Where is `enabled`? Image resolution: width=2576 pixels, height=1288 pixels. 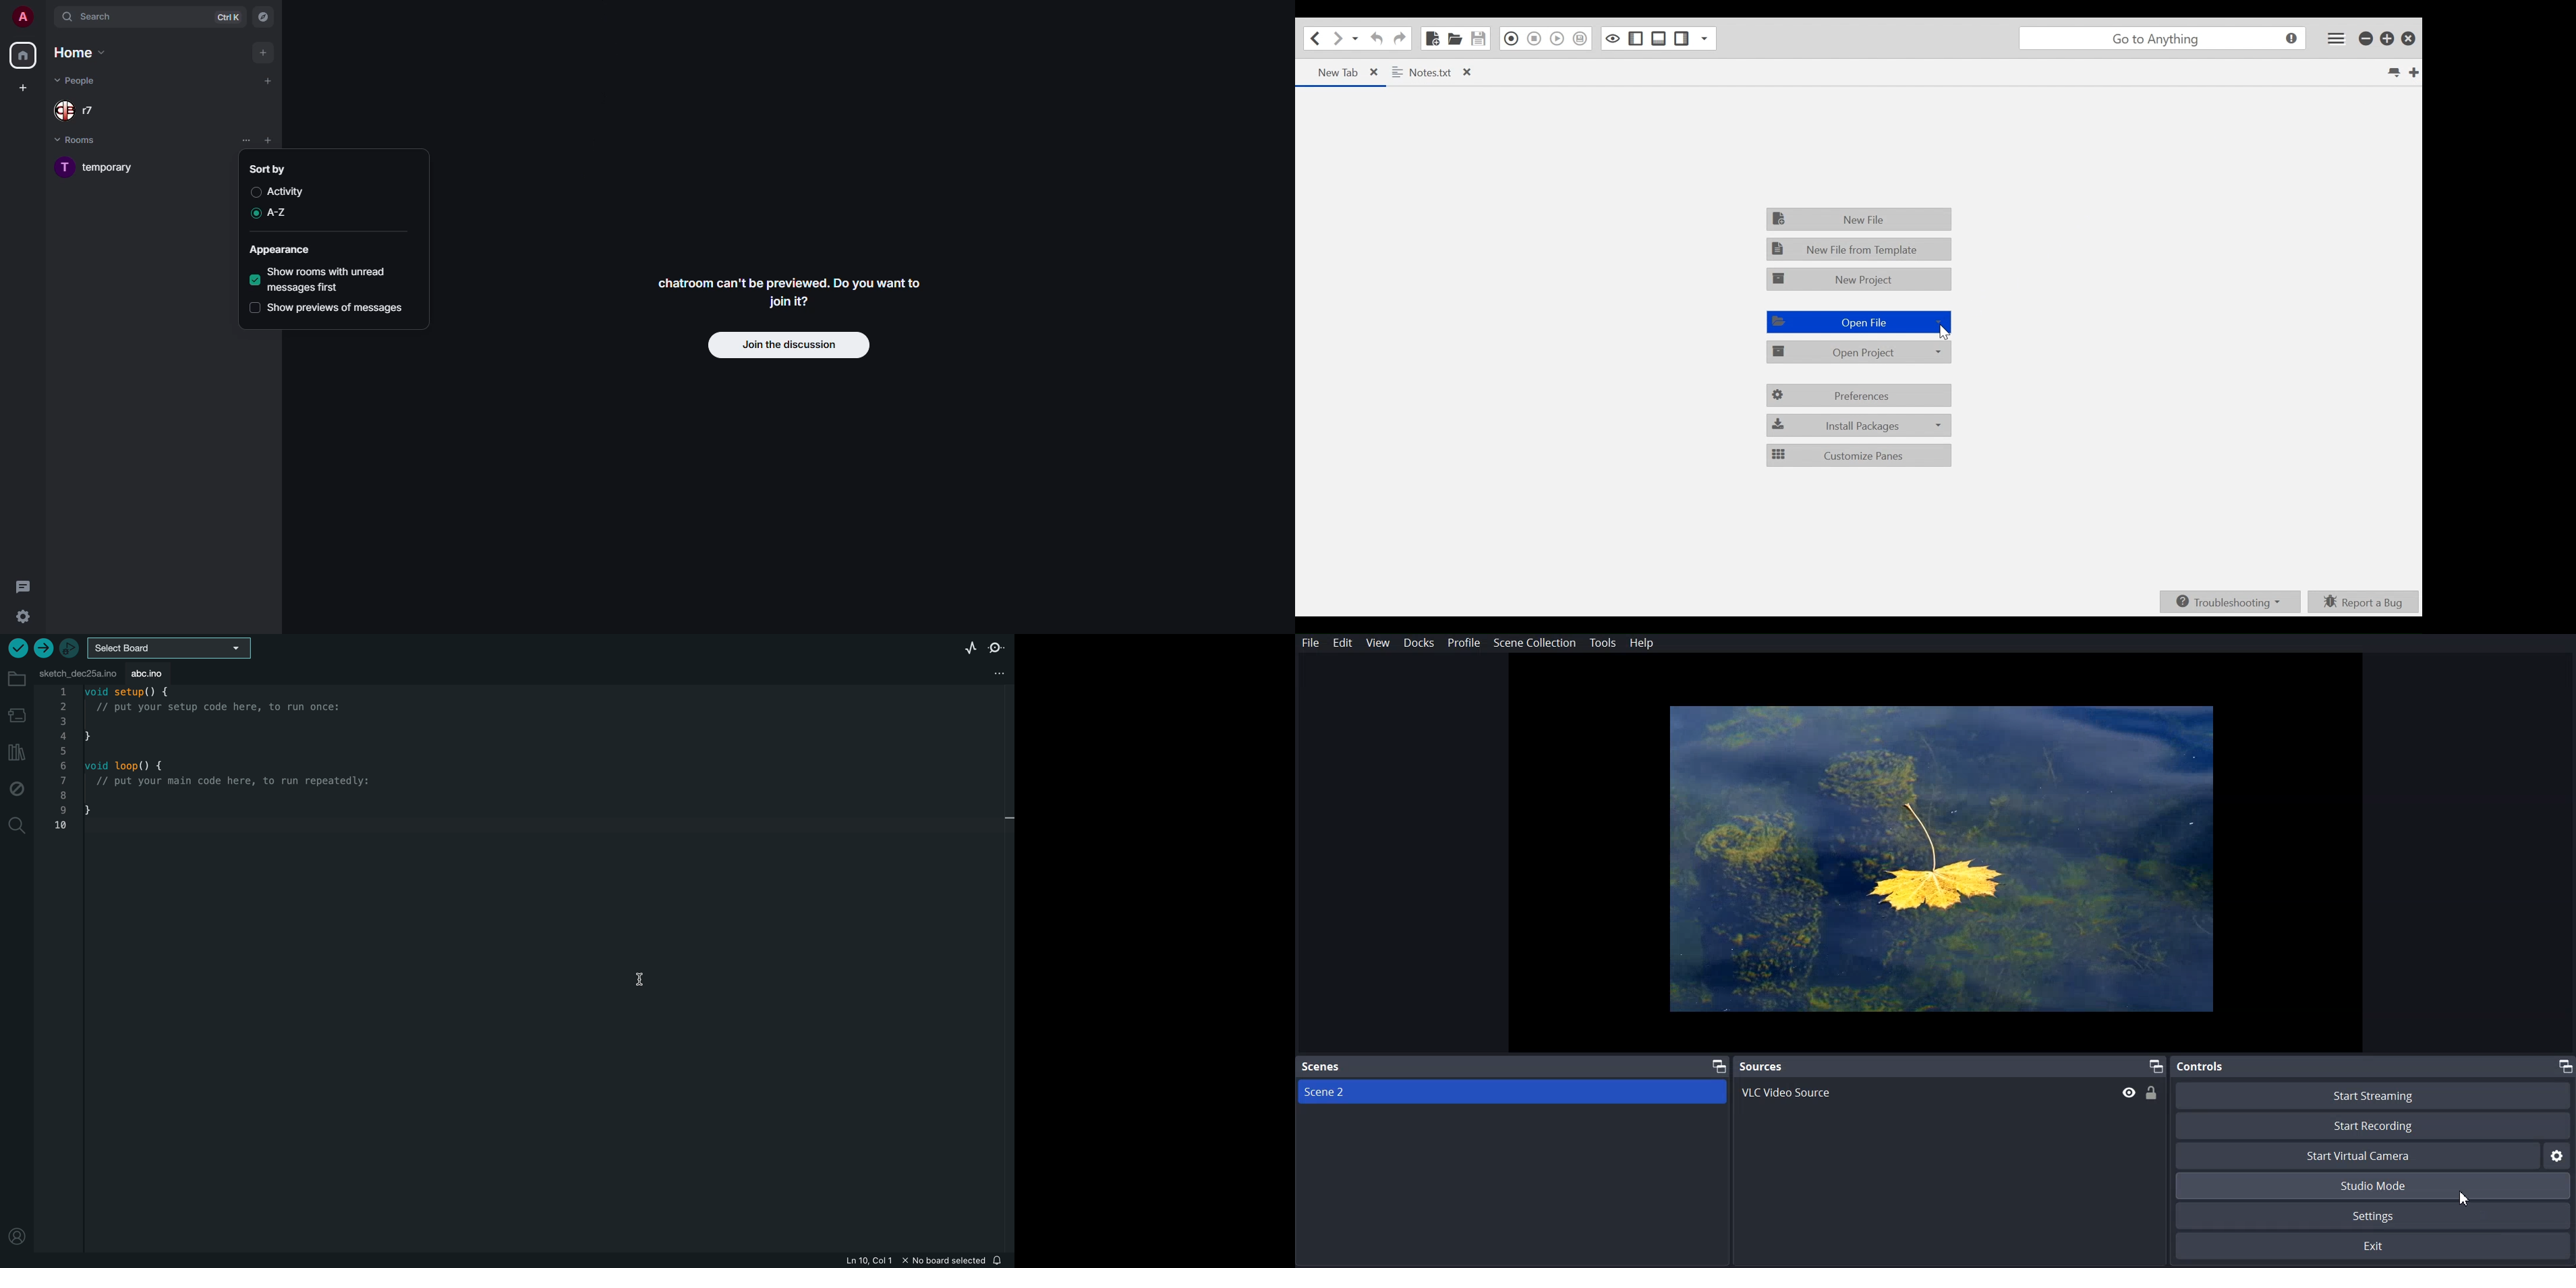 enabled is located at coordinates (253, 214).